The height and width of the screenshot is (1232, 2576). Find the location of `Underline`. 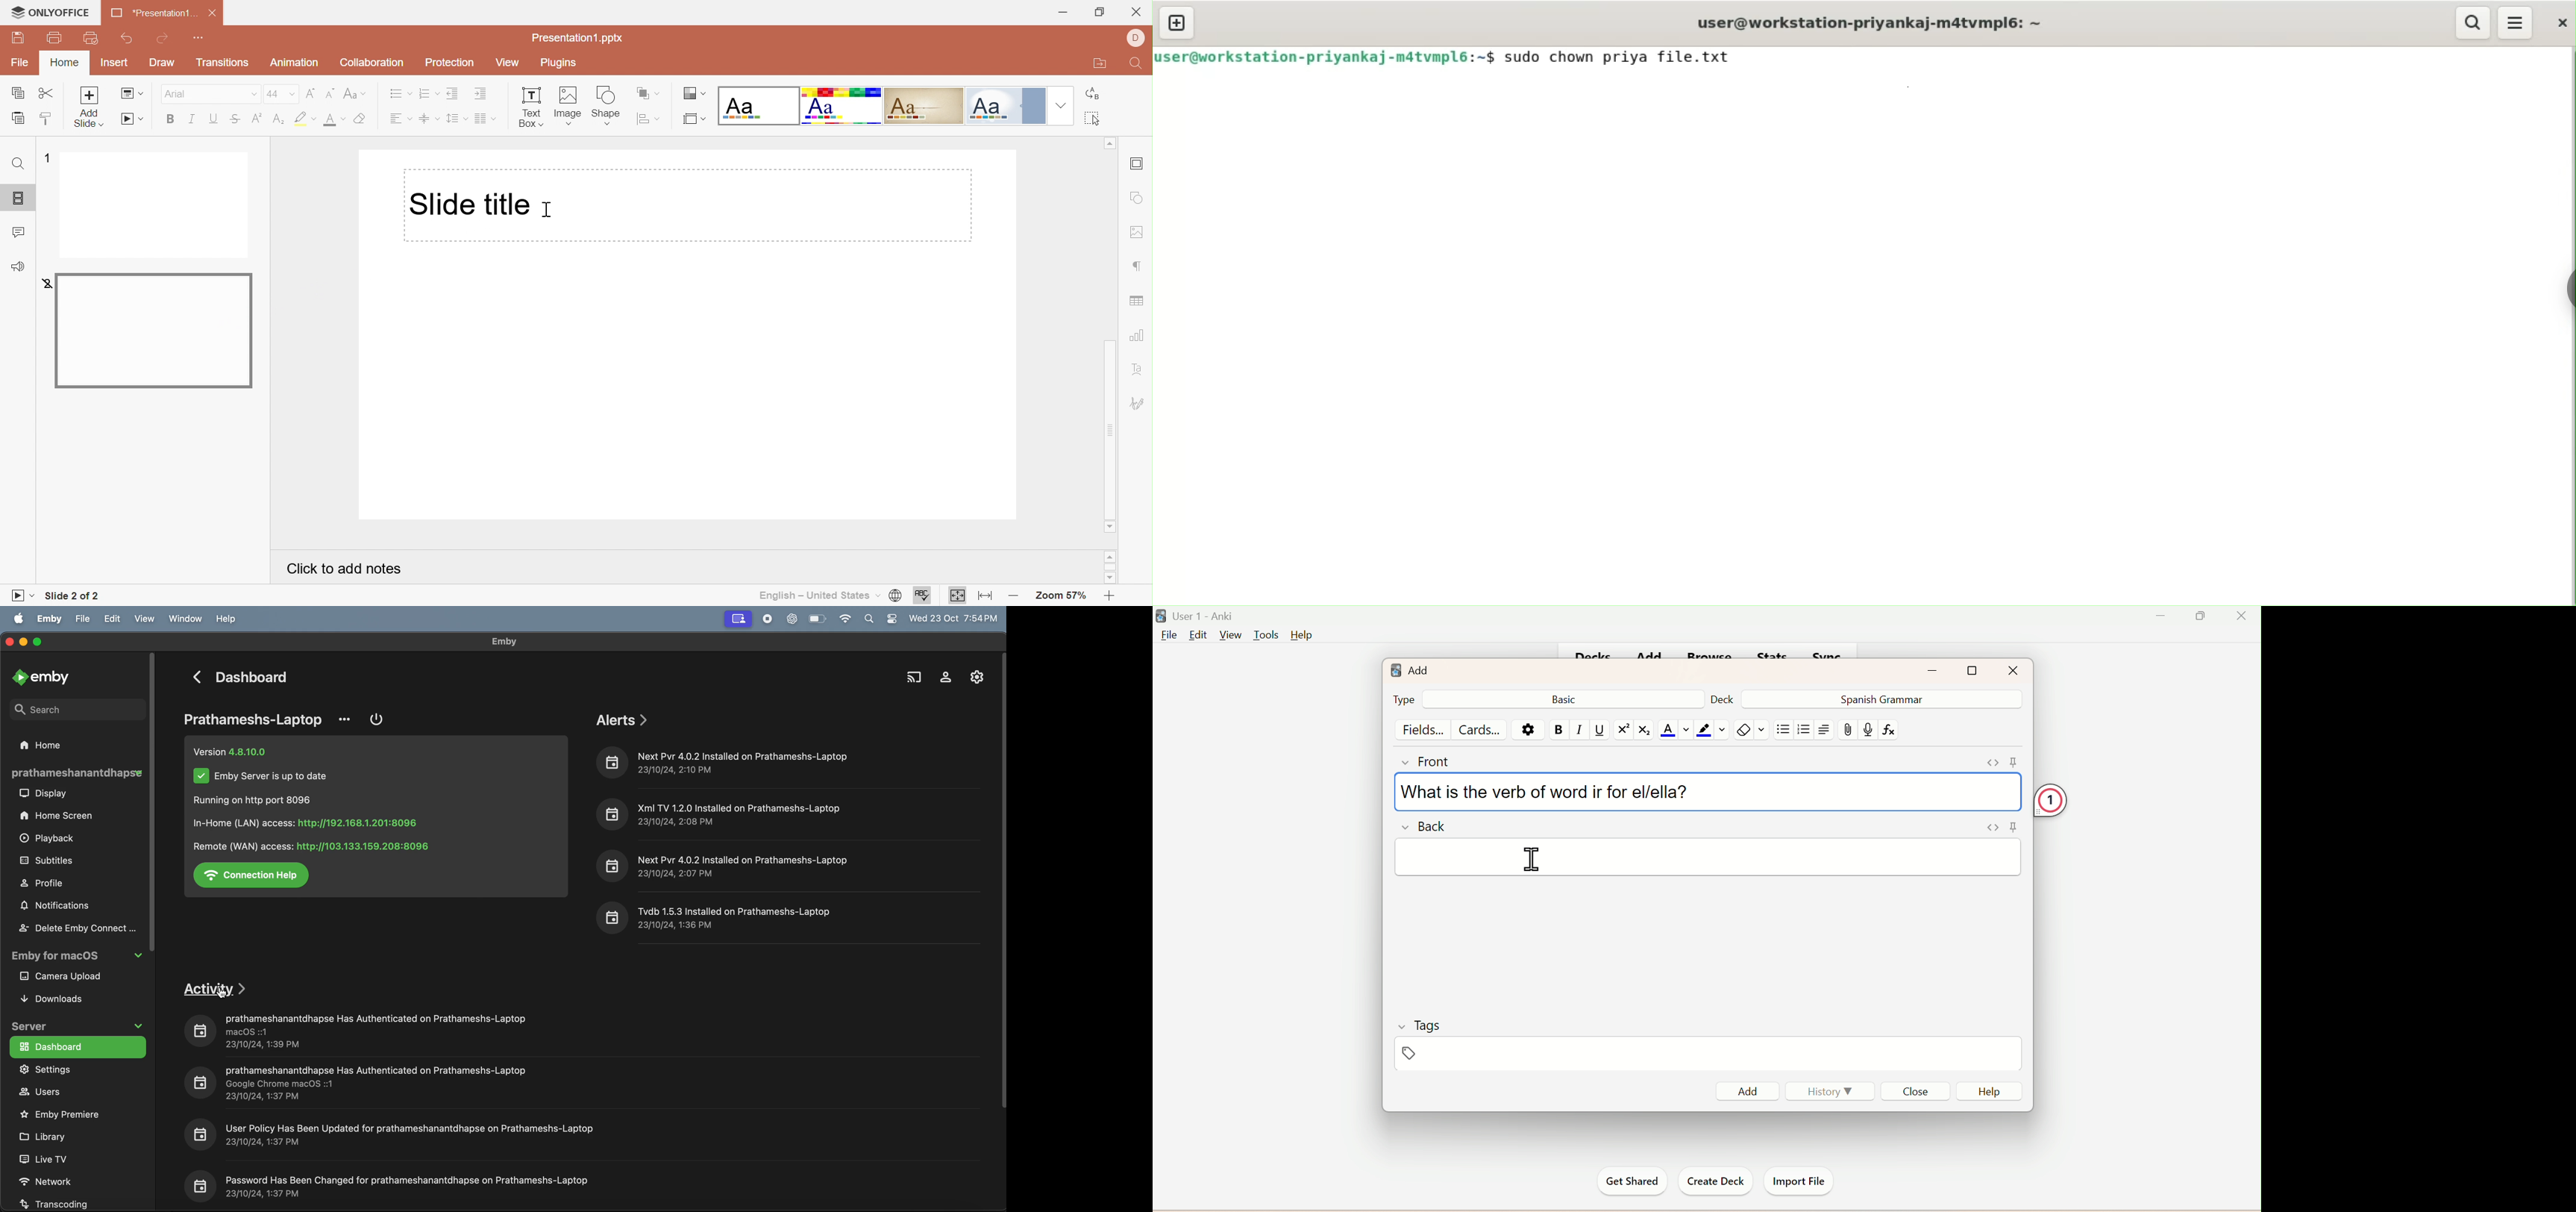

Underline is located at coordinates (216, 118).